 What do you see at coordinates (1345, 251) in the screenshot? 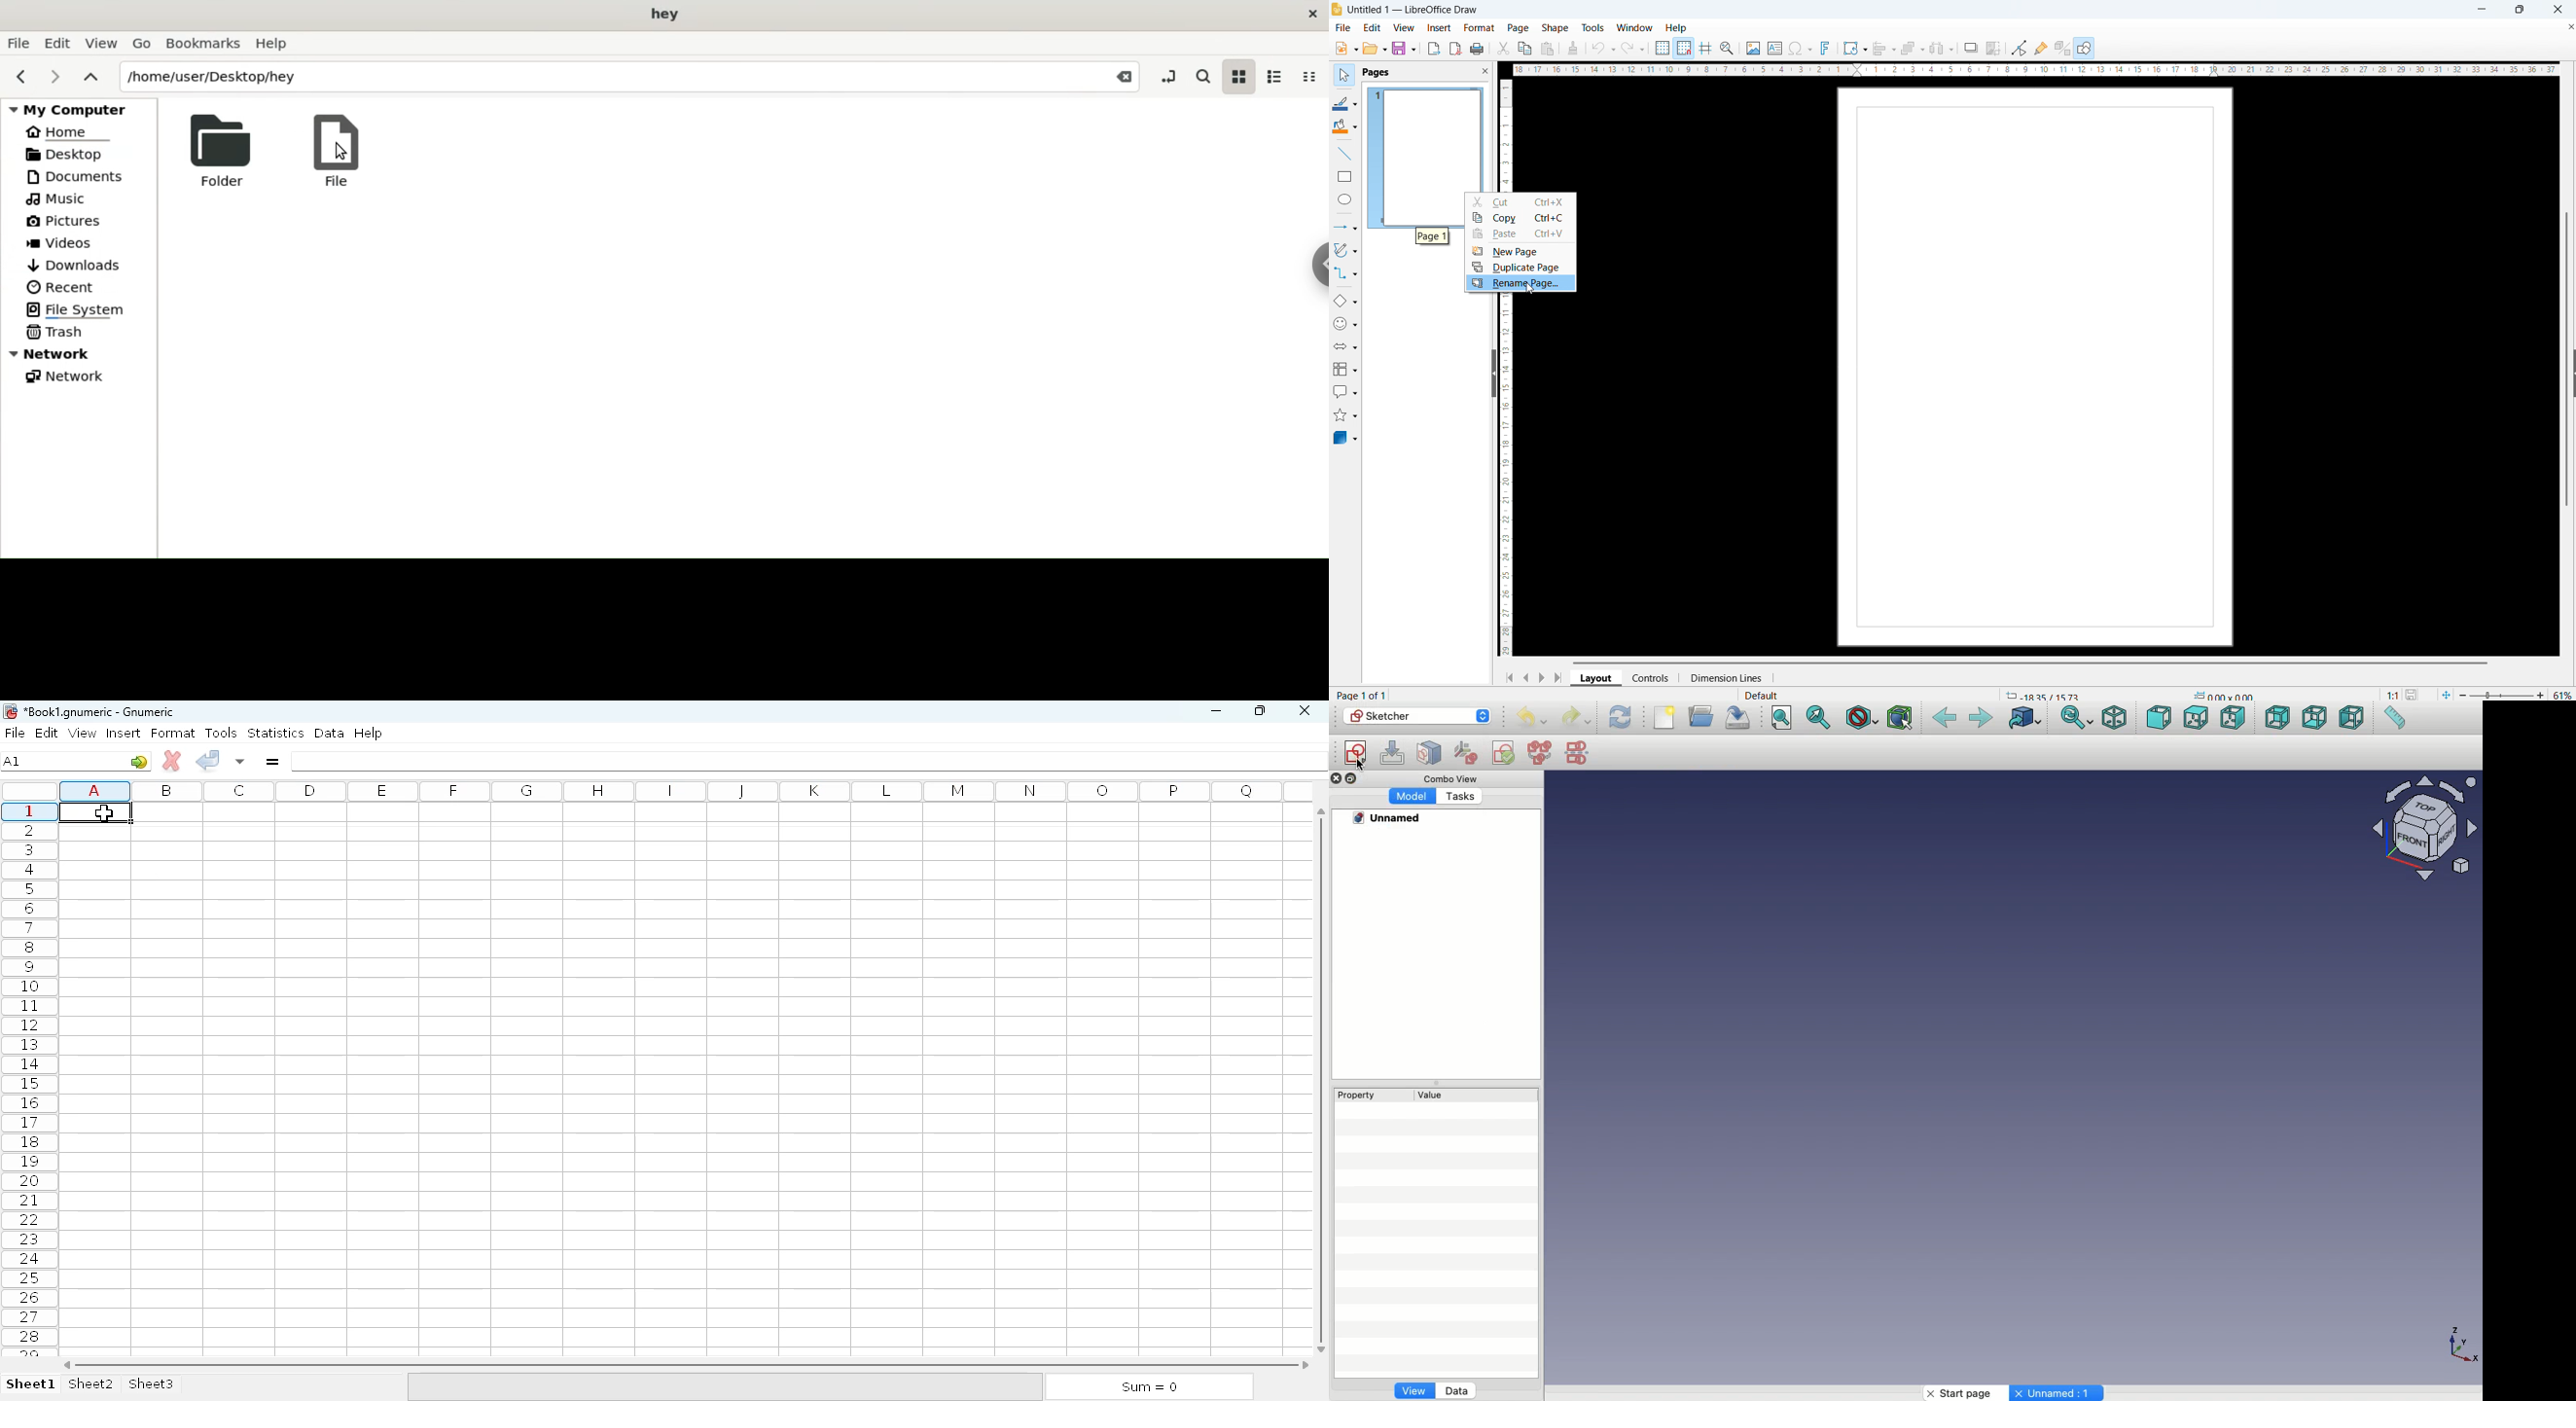
I see `curves and polygons` at bounding box center [1345, 251].